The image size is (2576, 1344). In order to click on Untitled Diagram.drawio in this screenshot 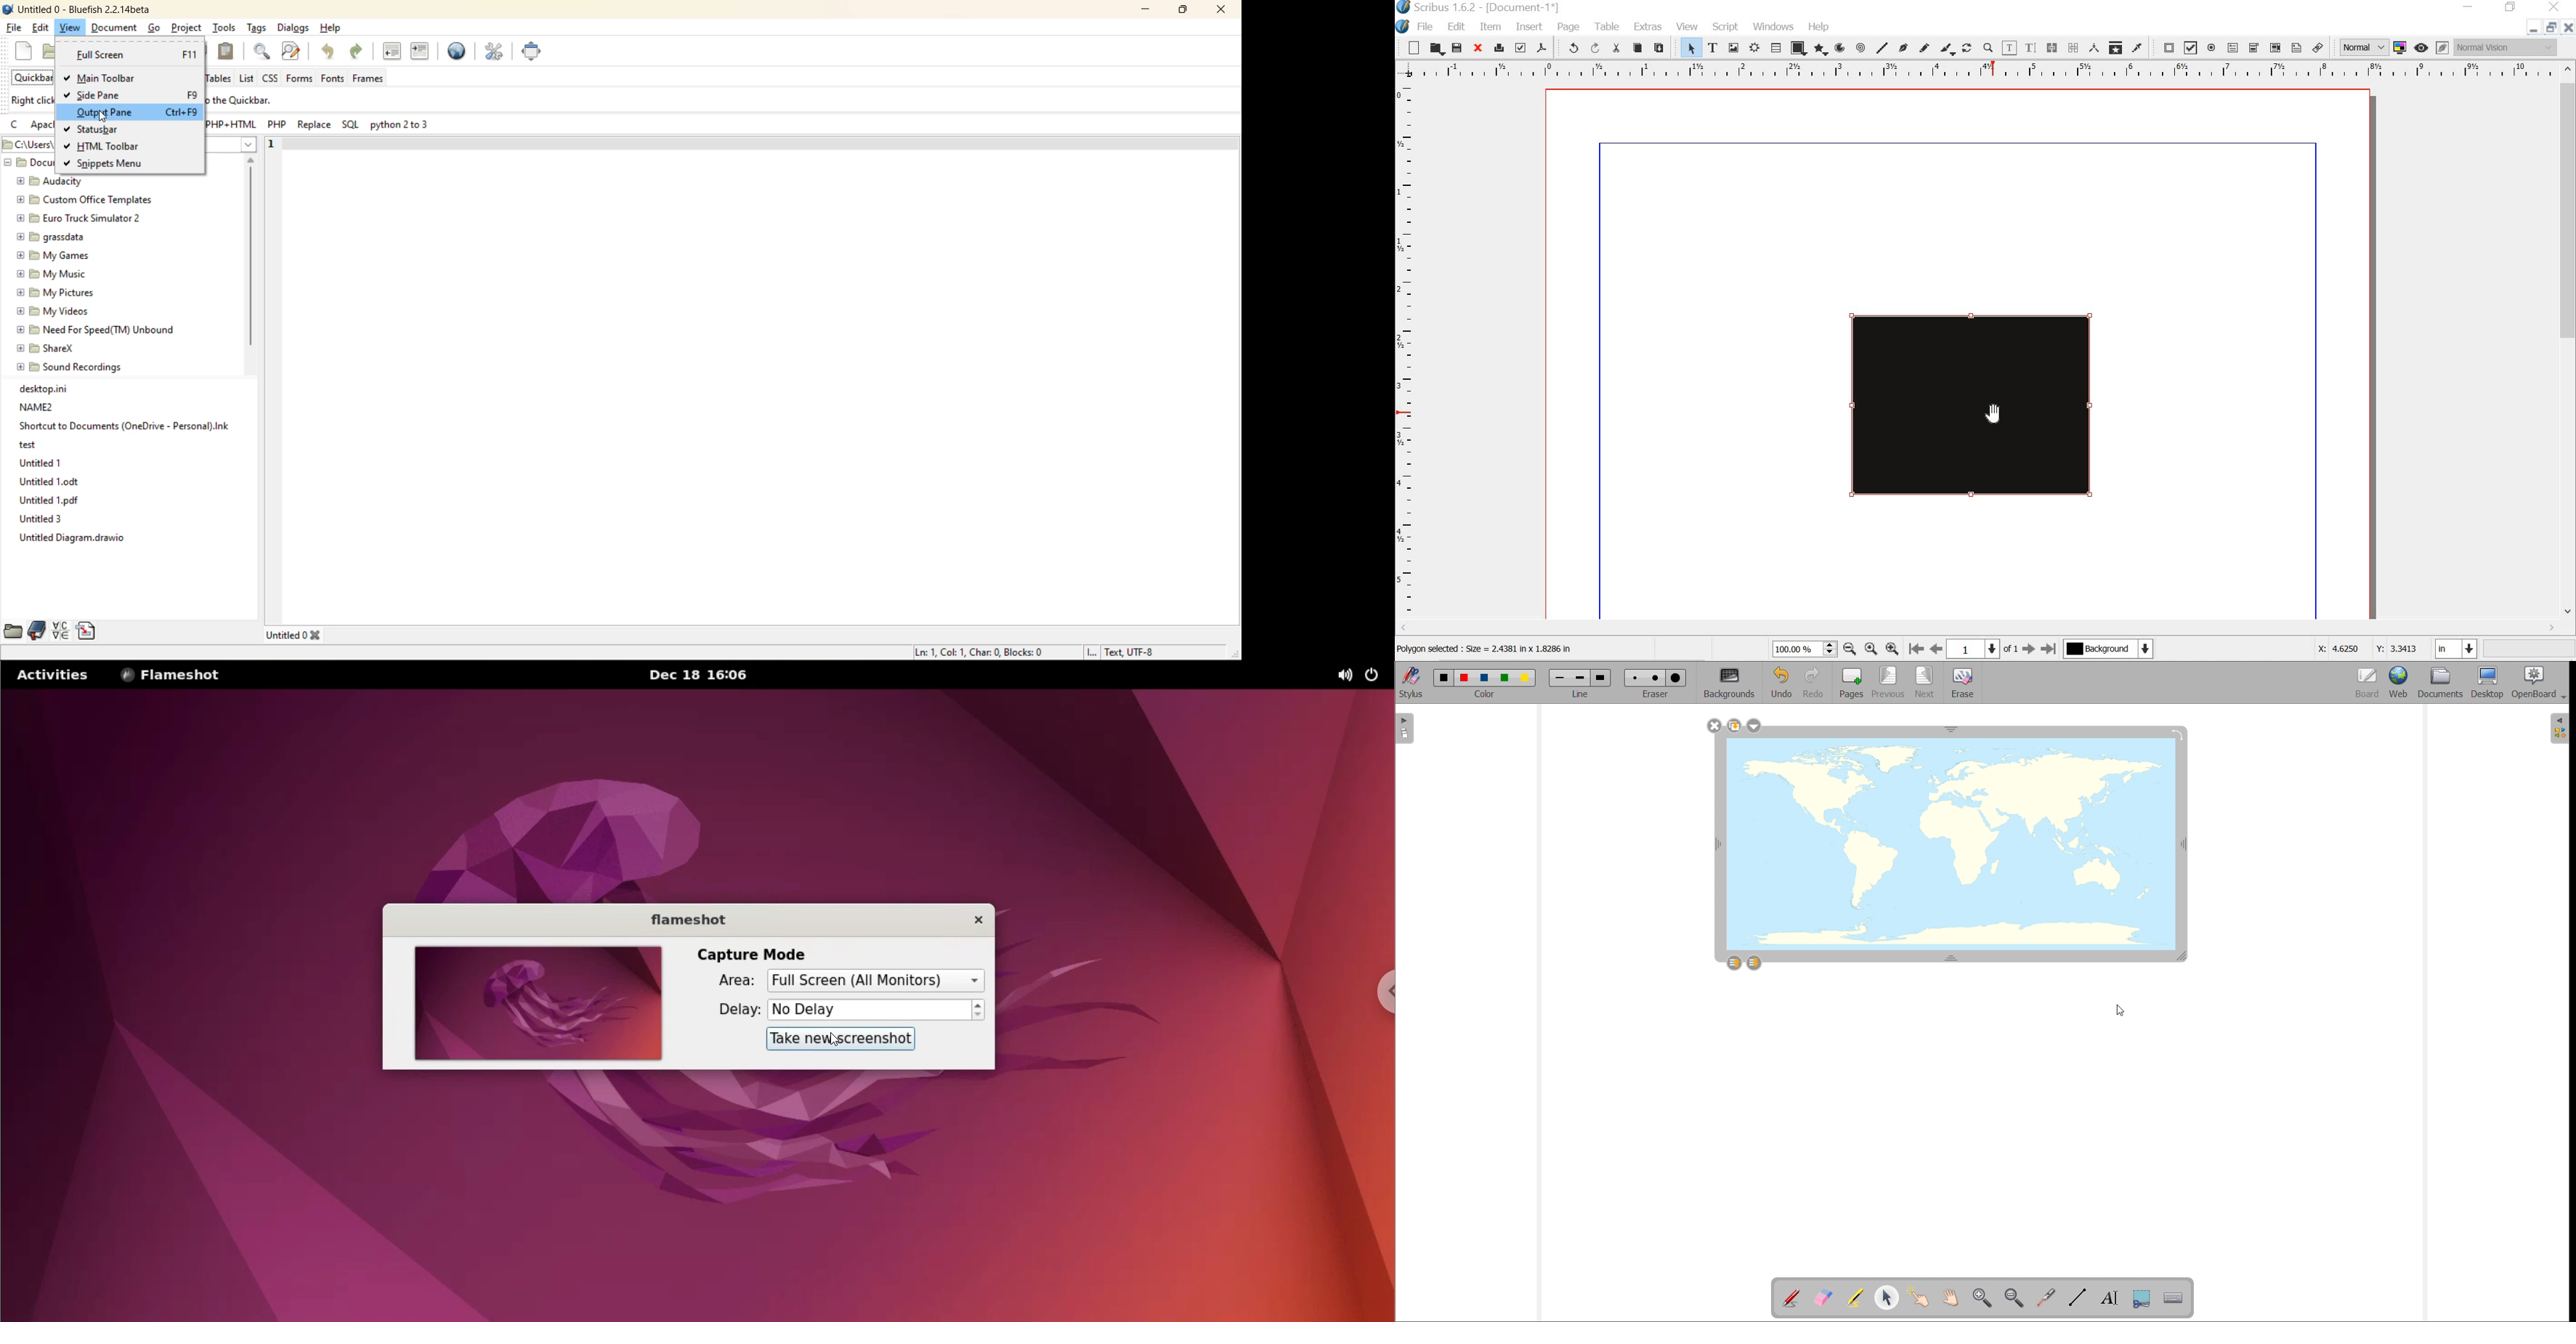, I will do `click(76, 541)`.